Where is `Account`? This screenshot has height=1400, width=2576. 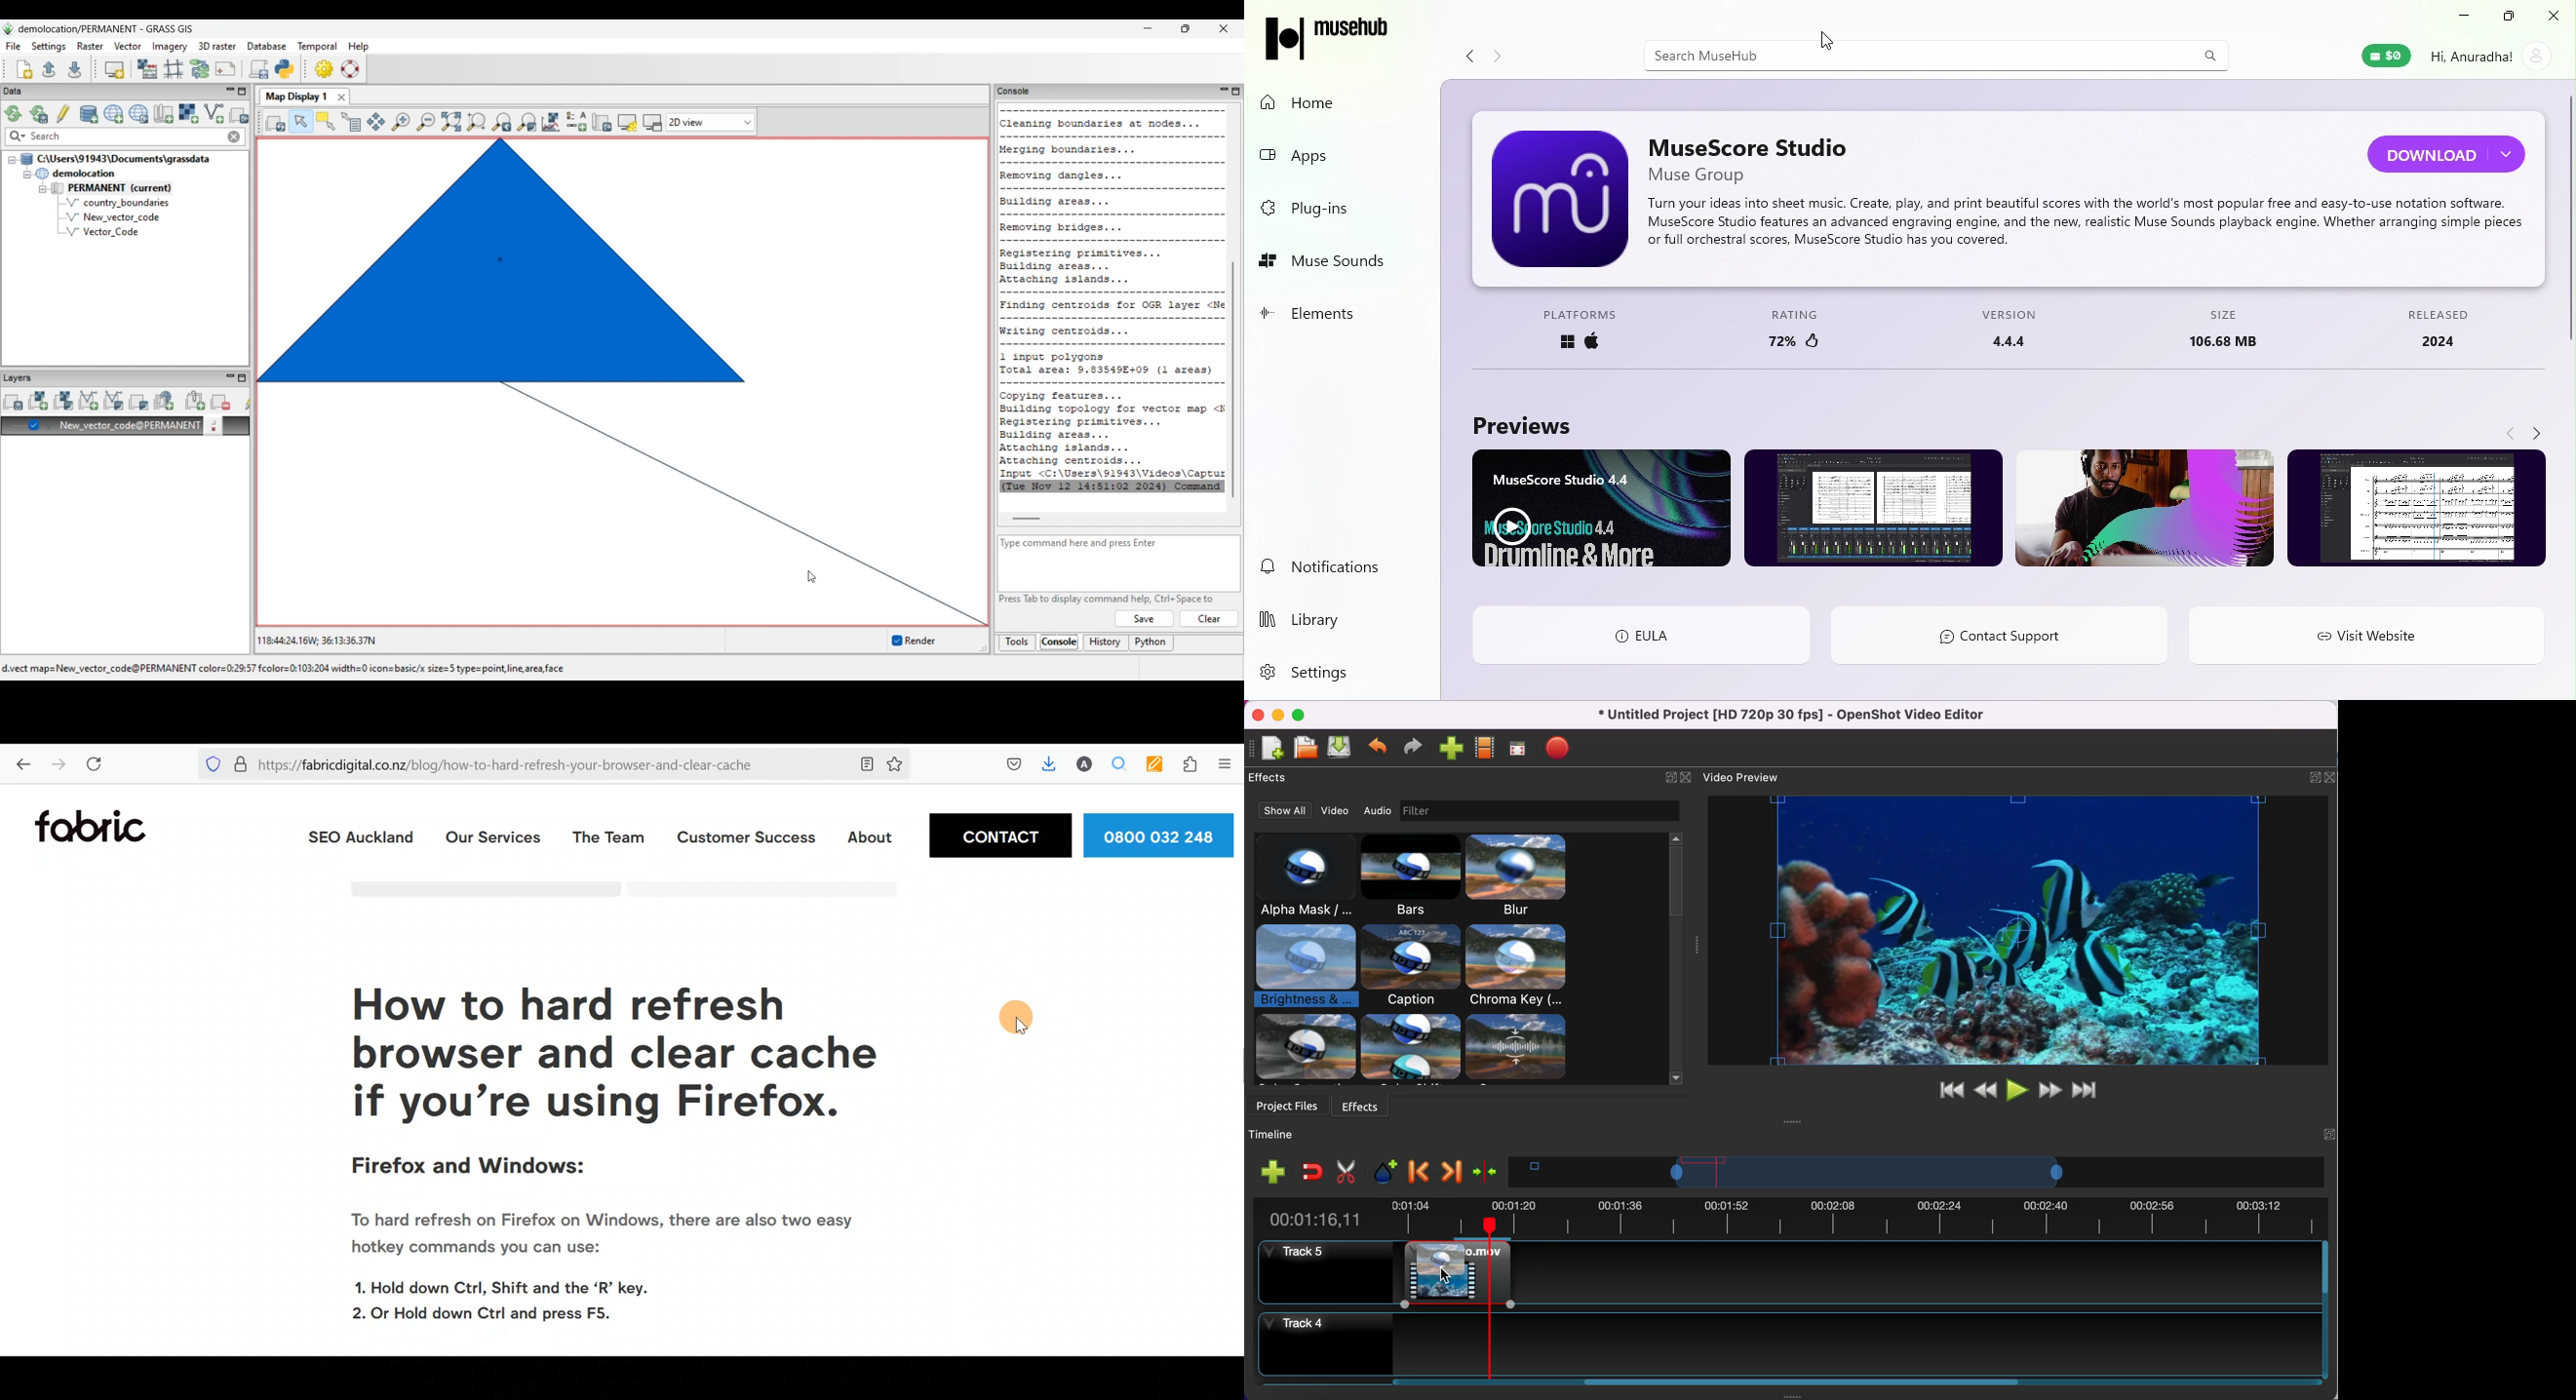 Account is located at coordinates (2493, 58).